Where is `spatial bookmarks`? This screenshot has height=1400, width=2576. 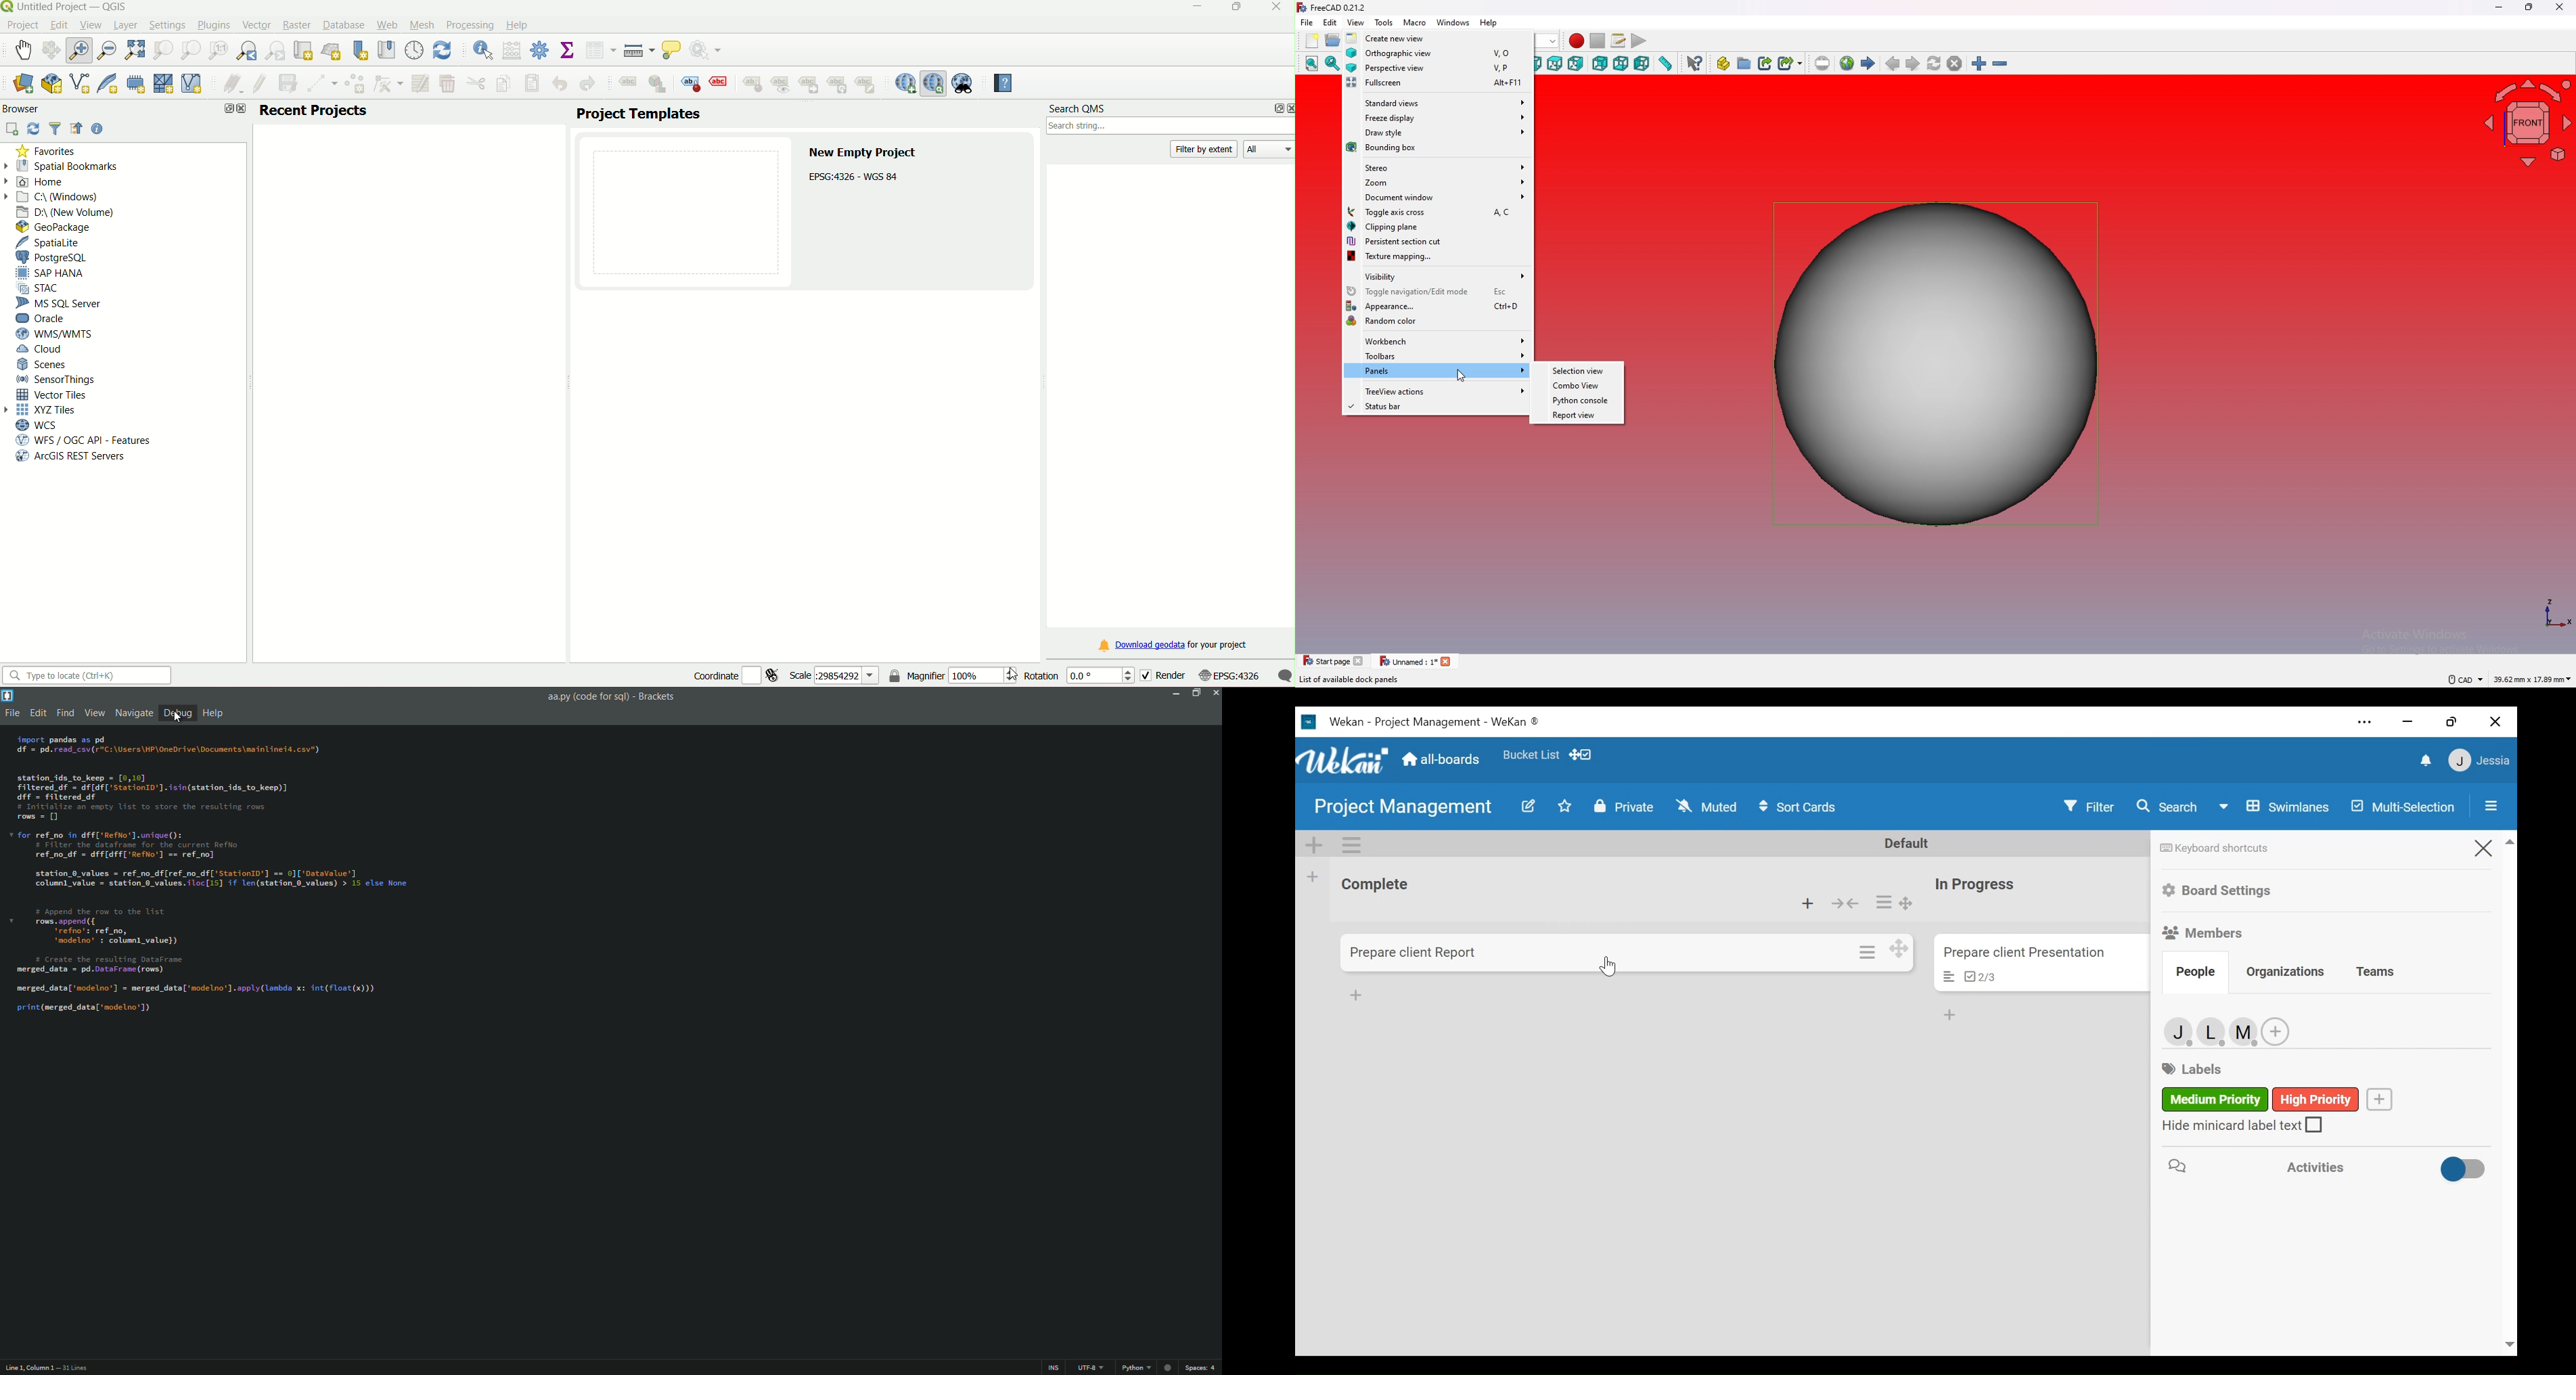 spatial bookmarks is located at coordinates (69, 166).